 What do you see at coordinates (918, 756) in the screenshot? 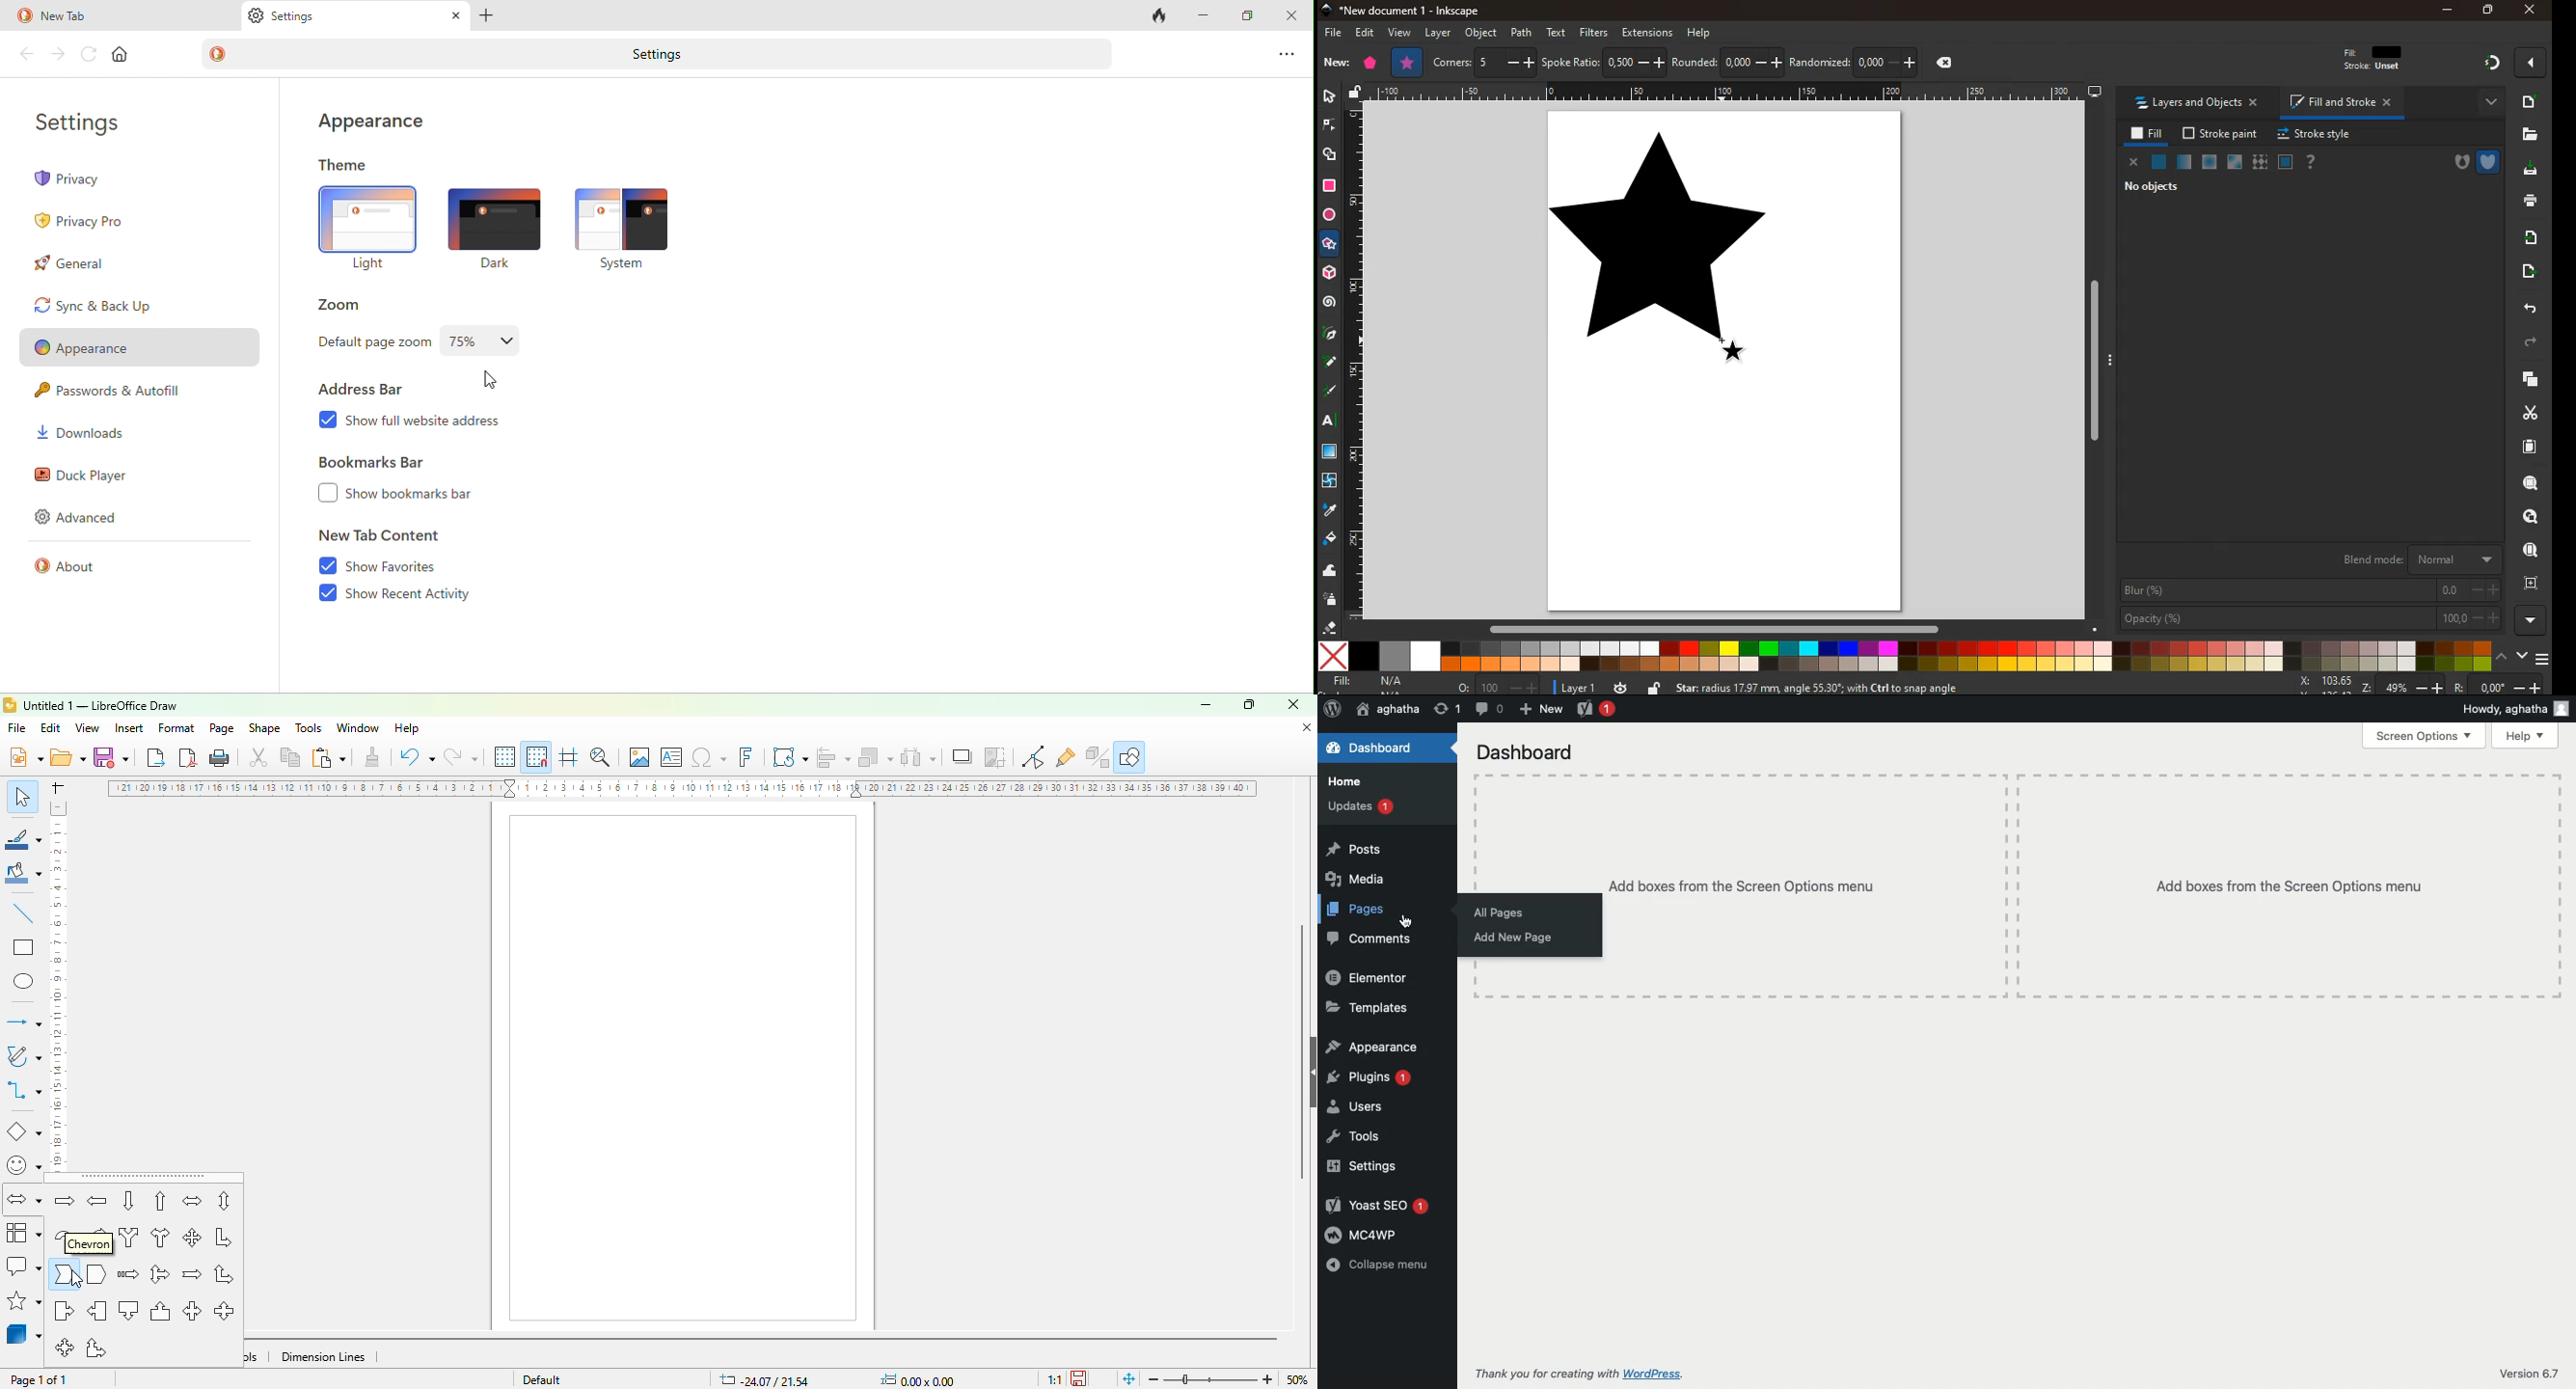
I see `select at least three objects to distribute` at bounding box center [918, 756].